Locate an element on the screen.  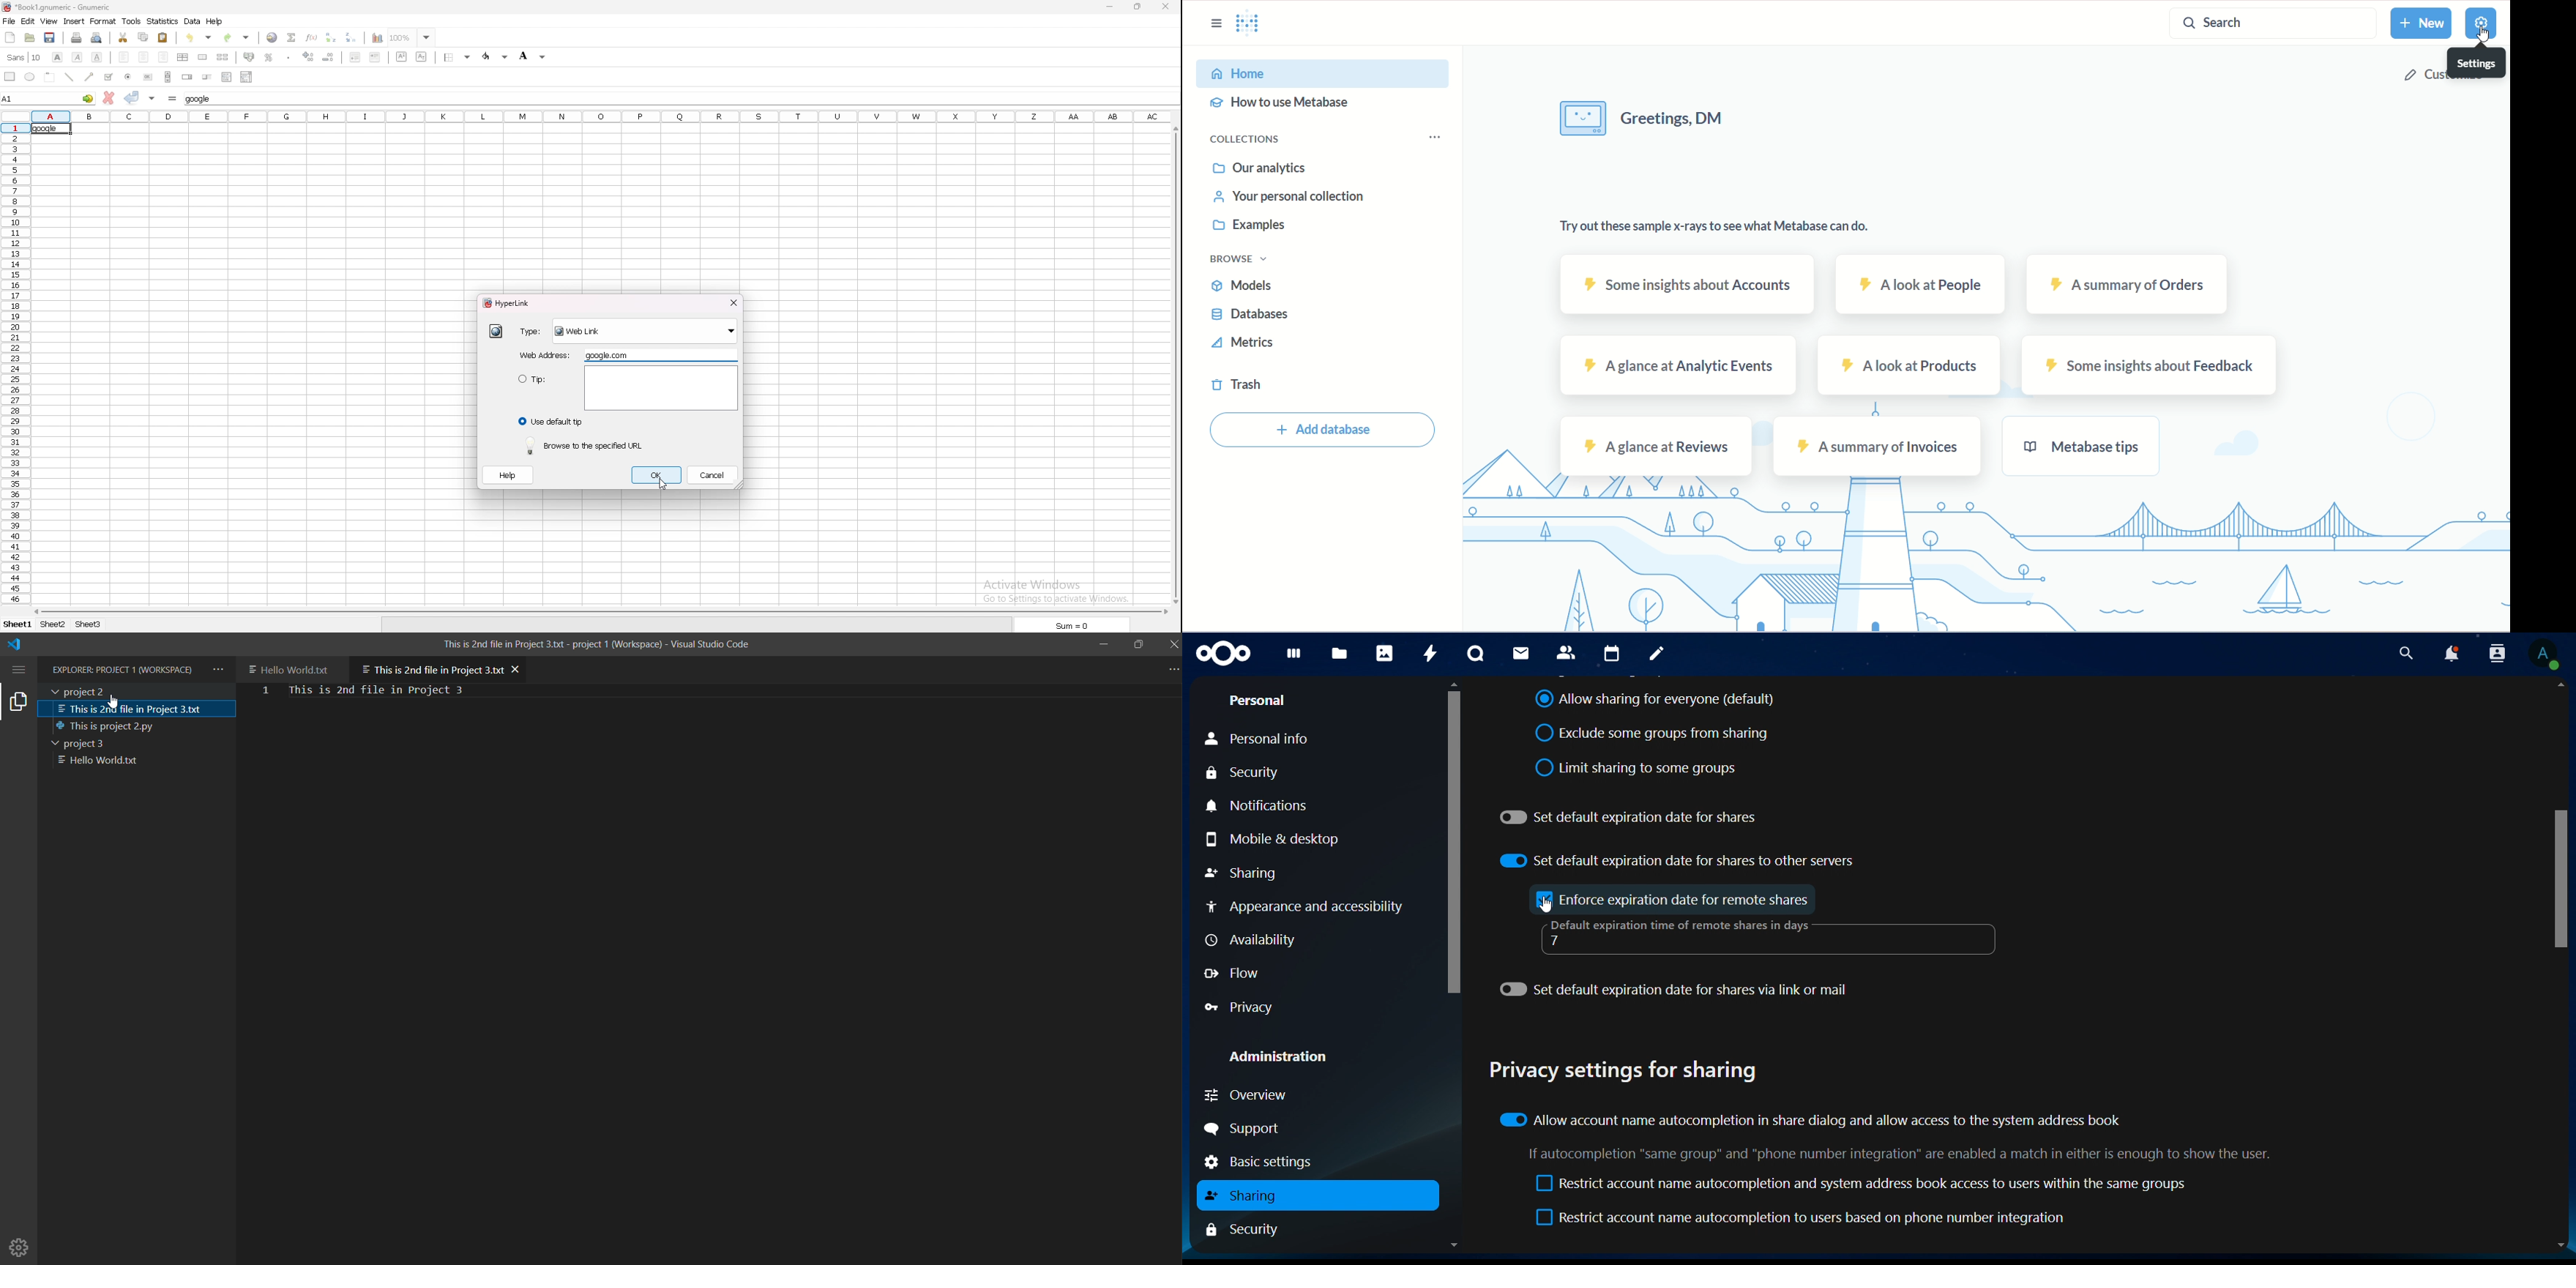
accept changes in multple cell is located at coordinates (153, 98).